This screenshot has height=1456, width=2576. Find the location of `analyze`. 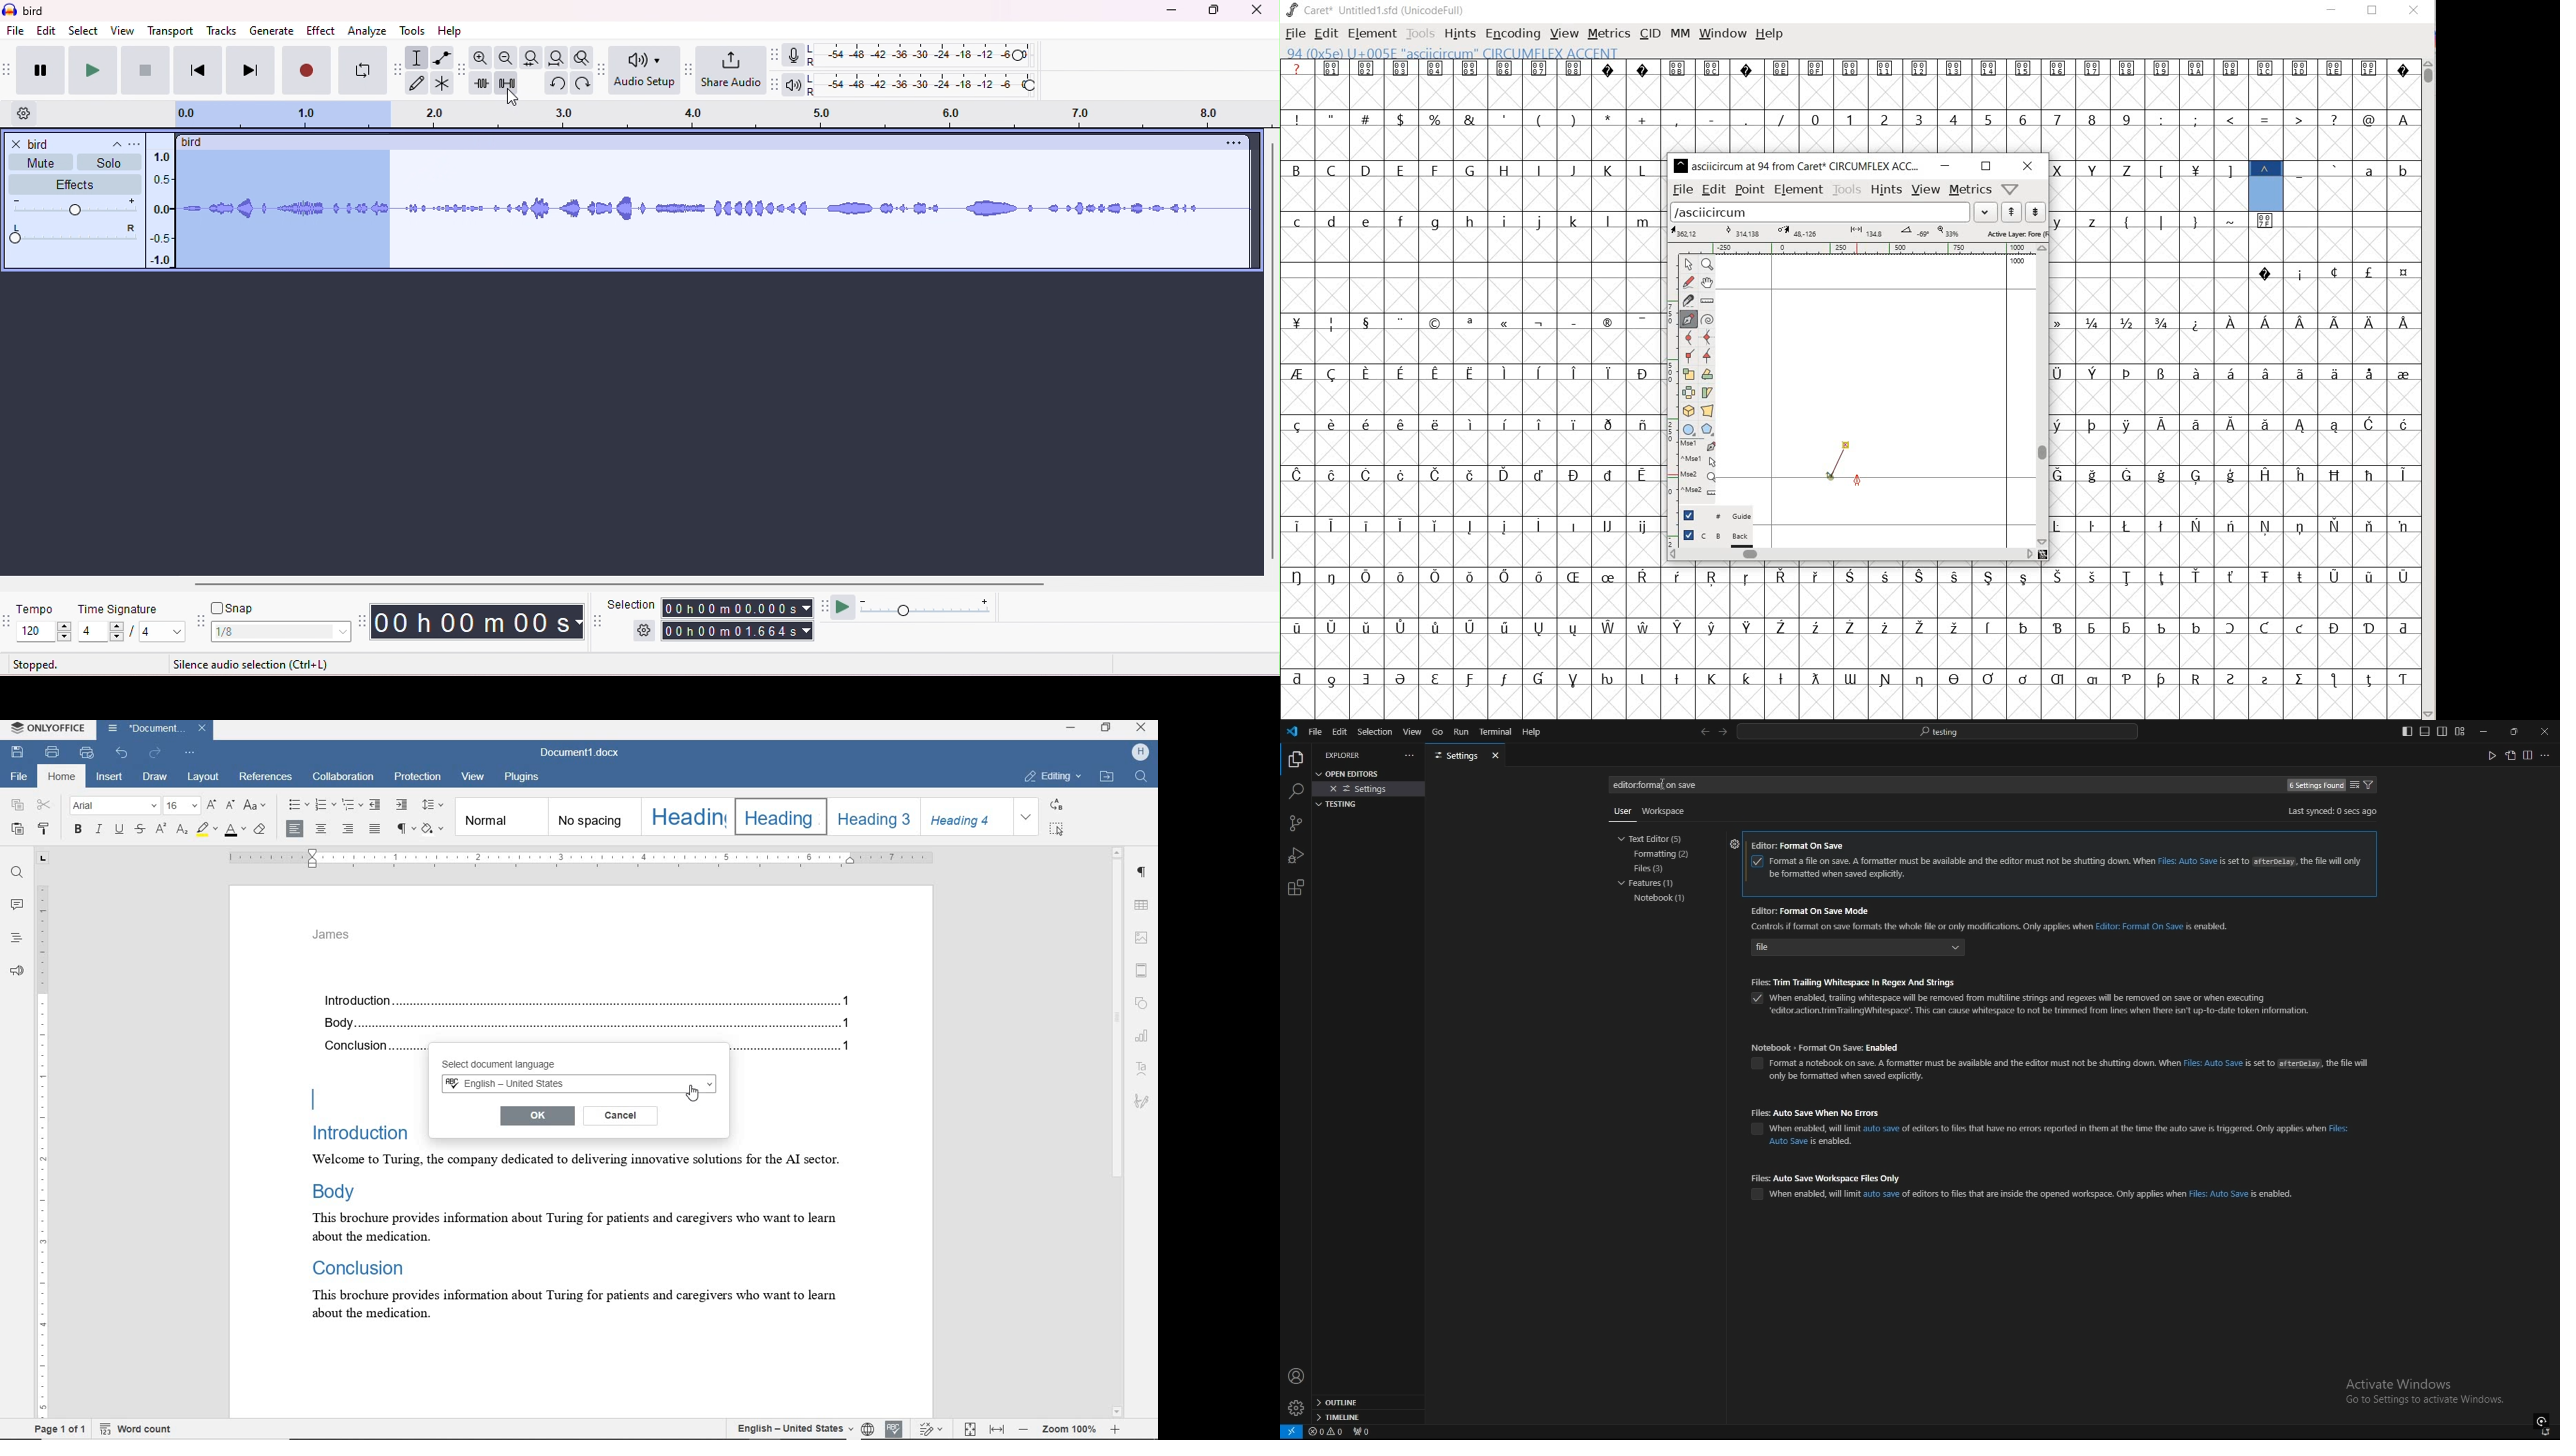

analyze is located at coordinates (367, 32).